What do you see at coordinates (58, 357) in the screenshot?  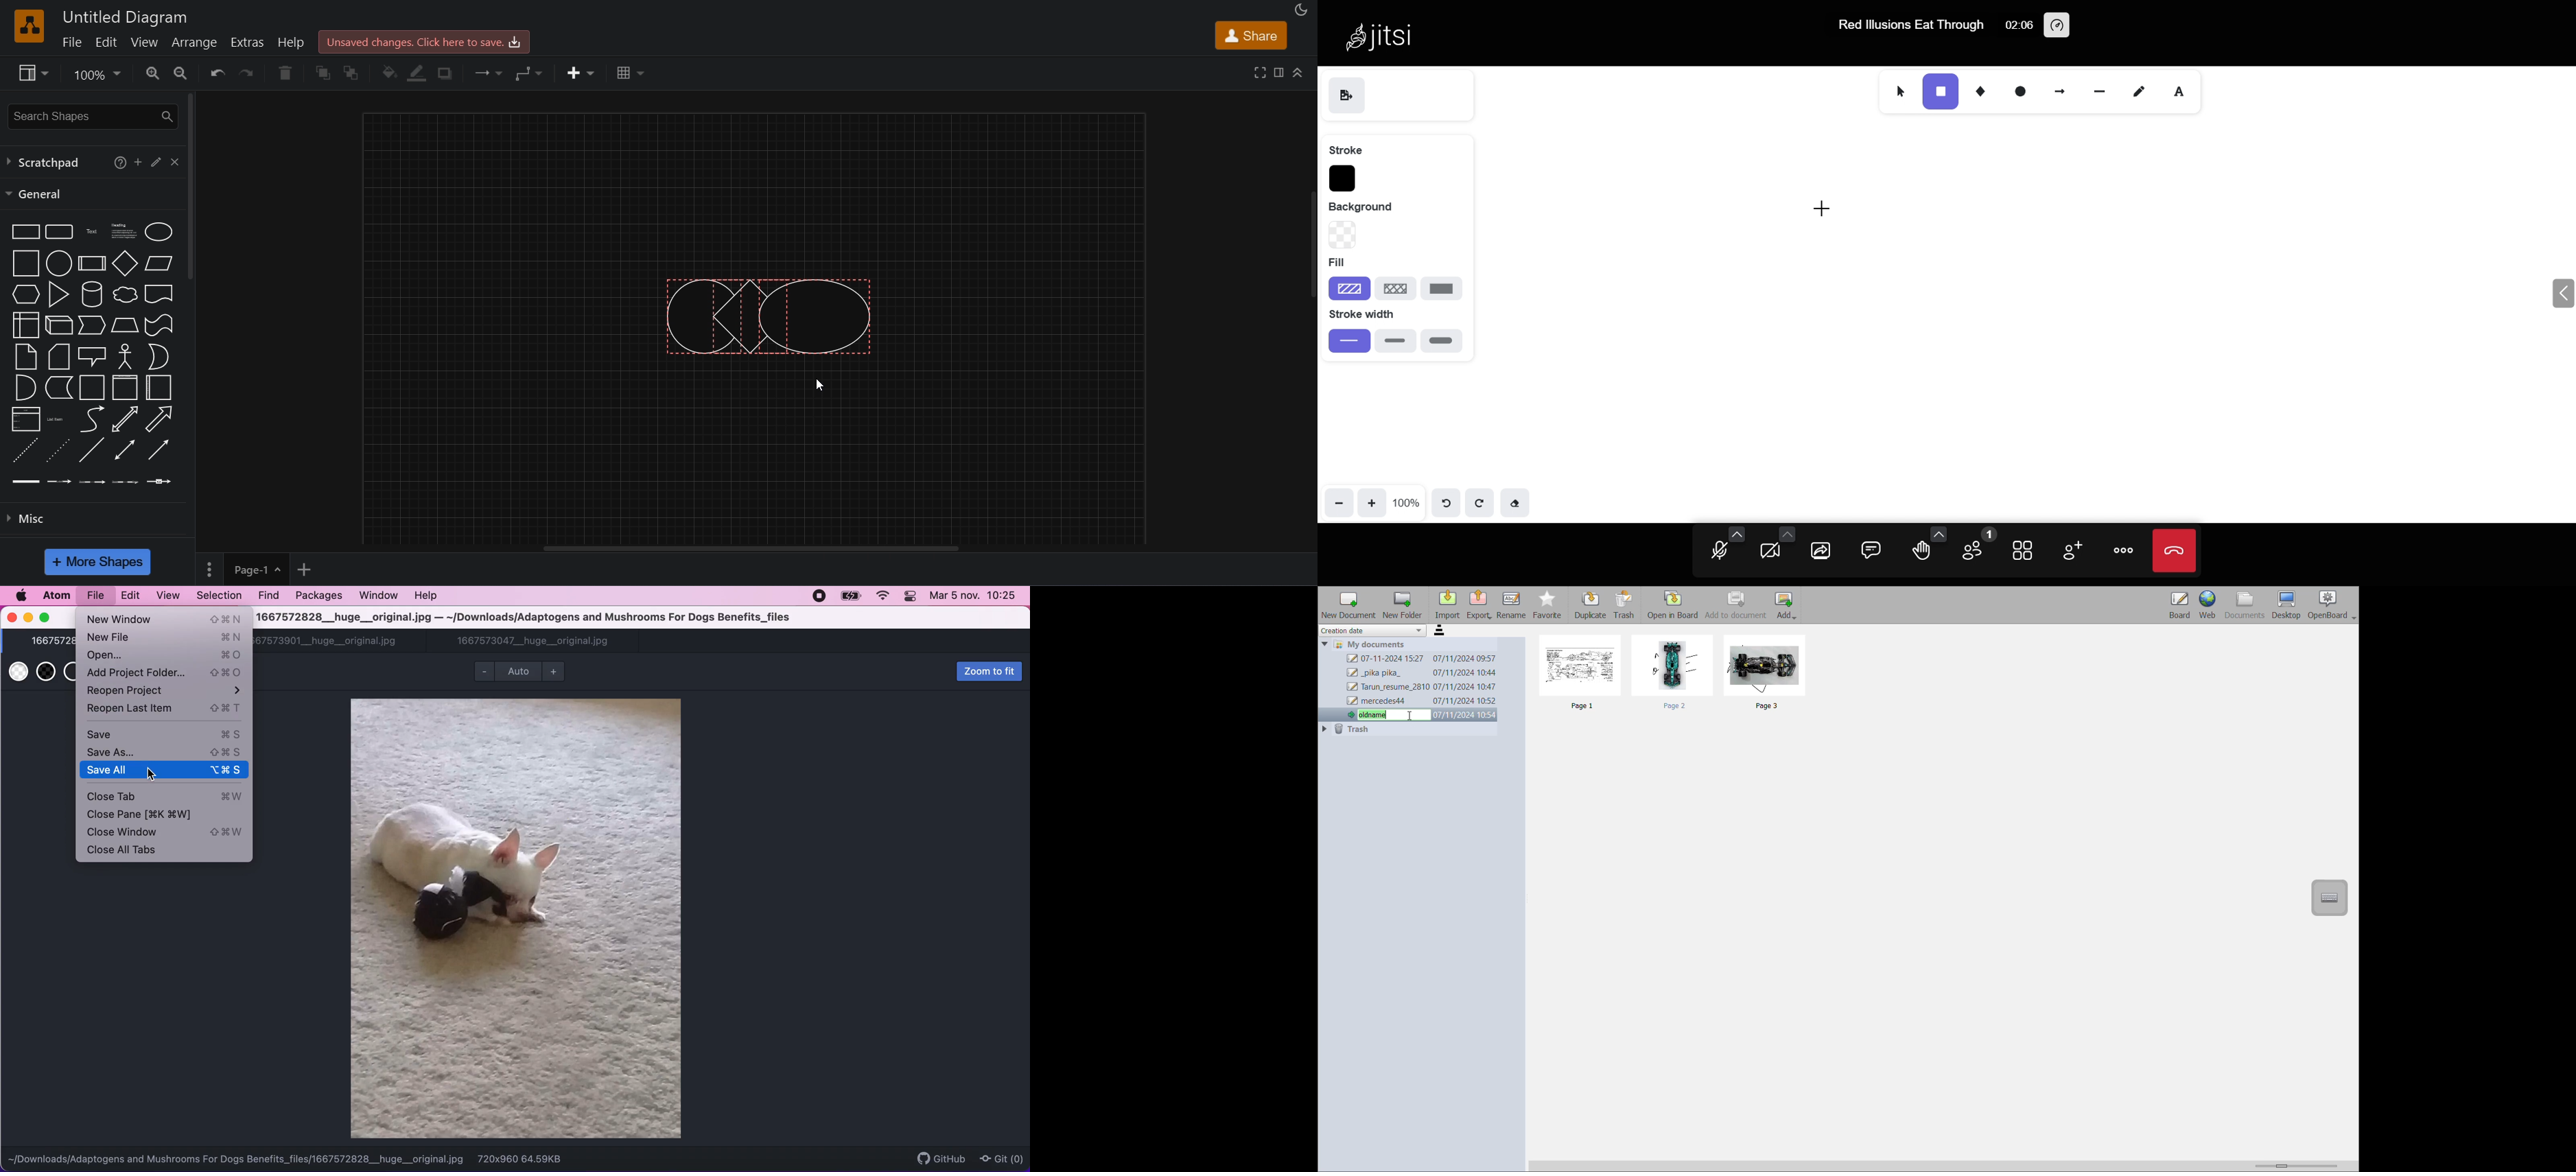 I see `card` at bounding box center [58, 357].